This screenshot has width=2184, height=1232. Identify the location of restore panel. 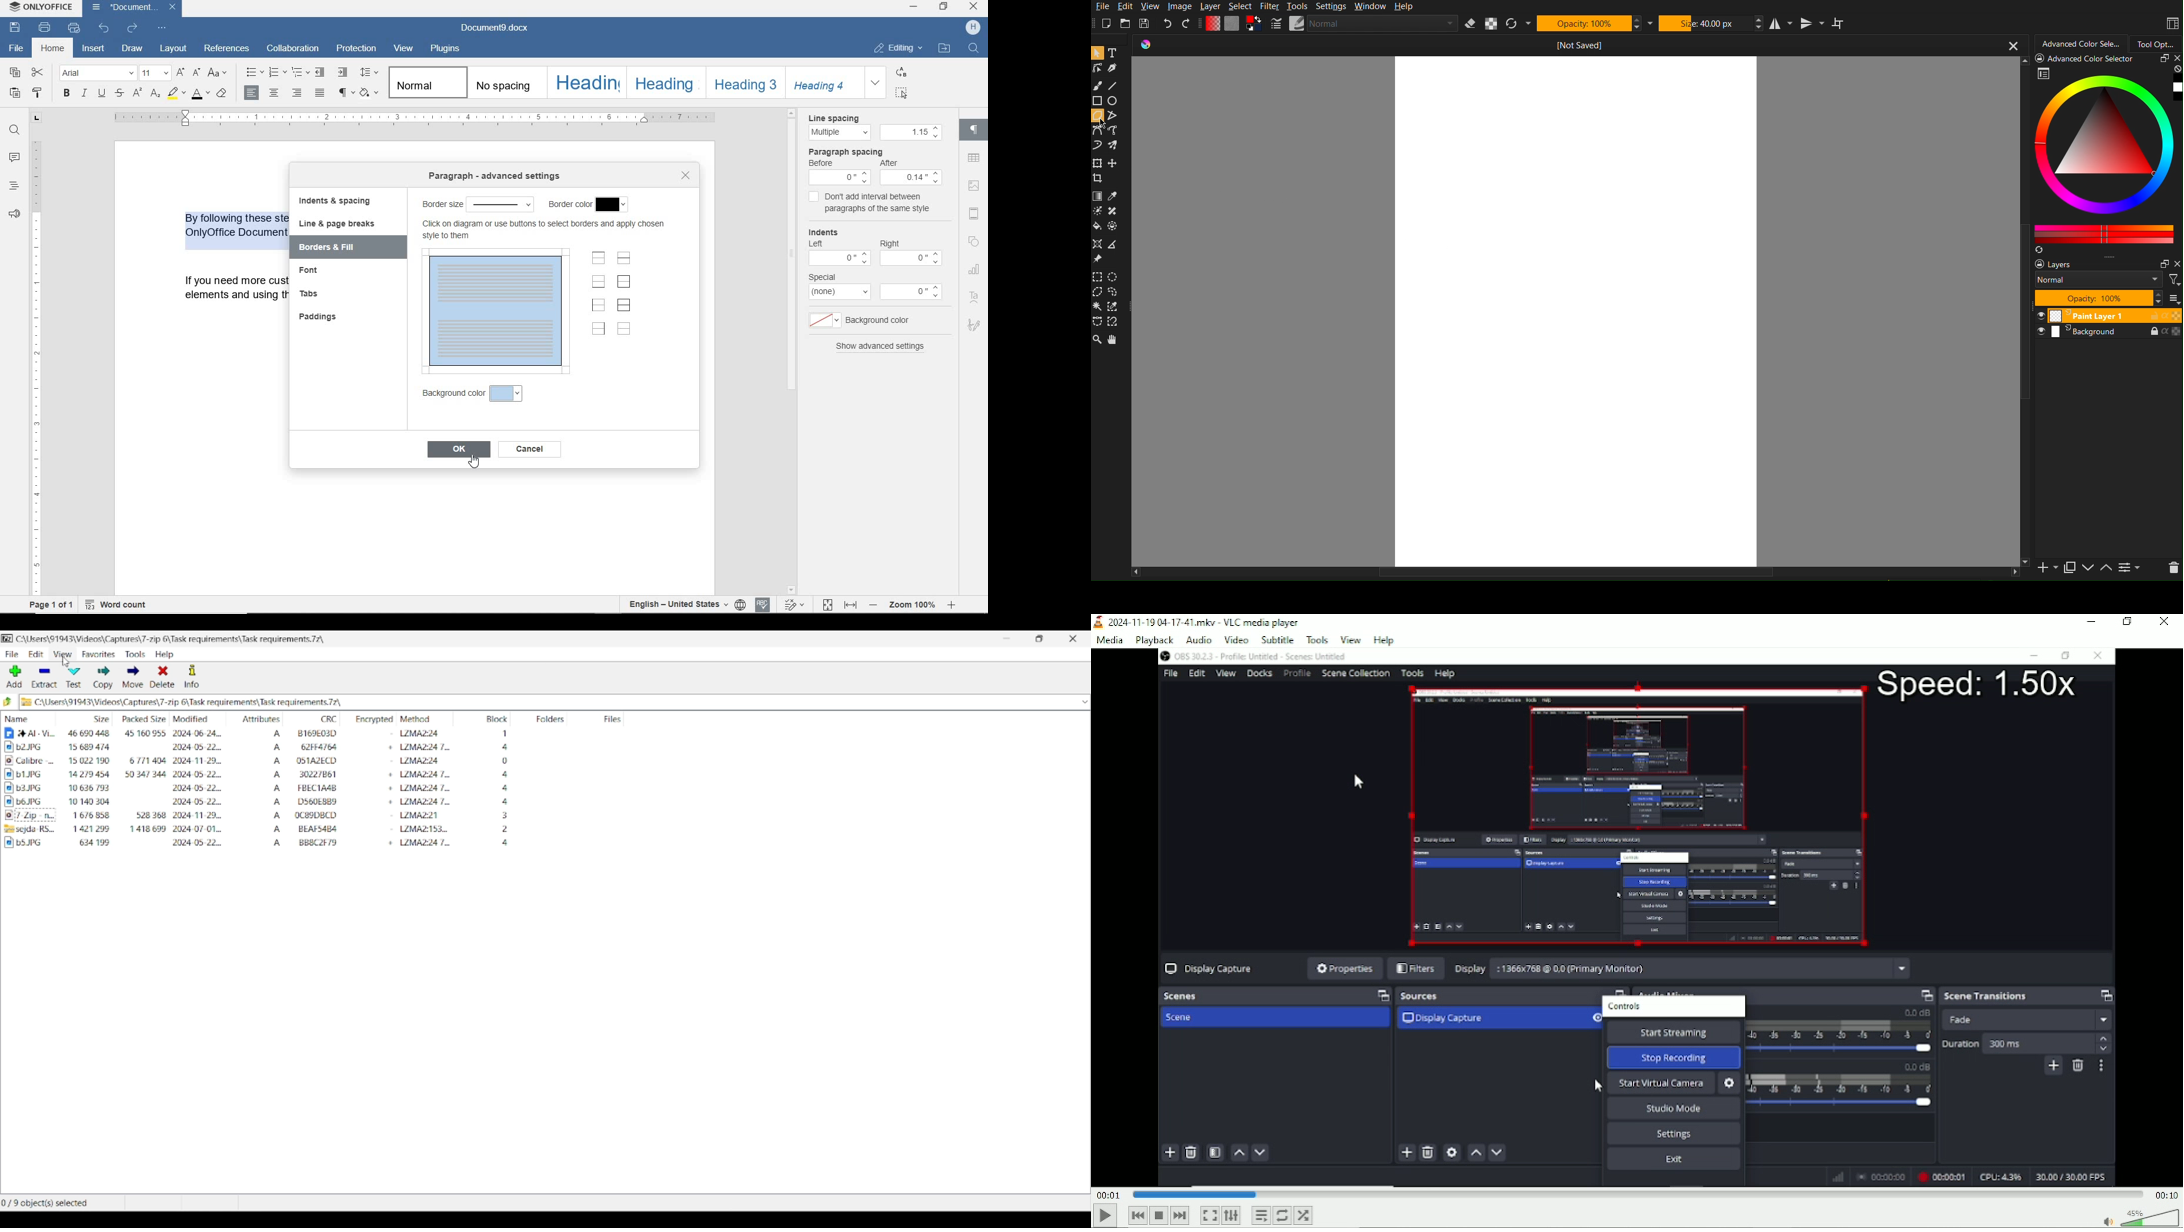
(2163, 264).